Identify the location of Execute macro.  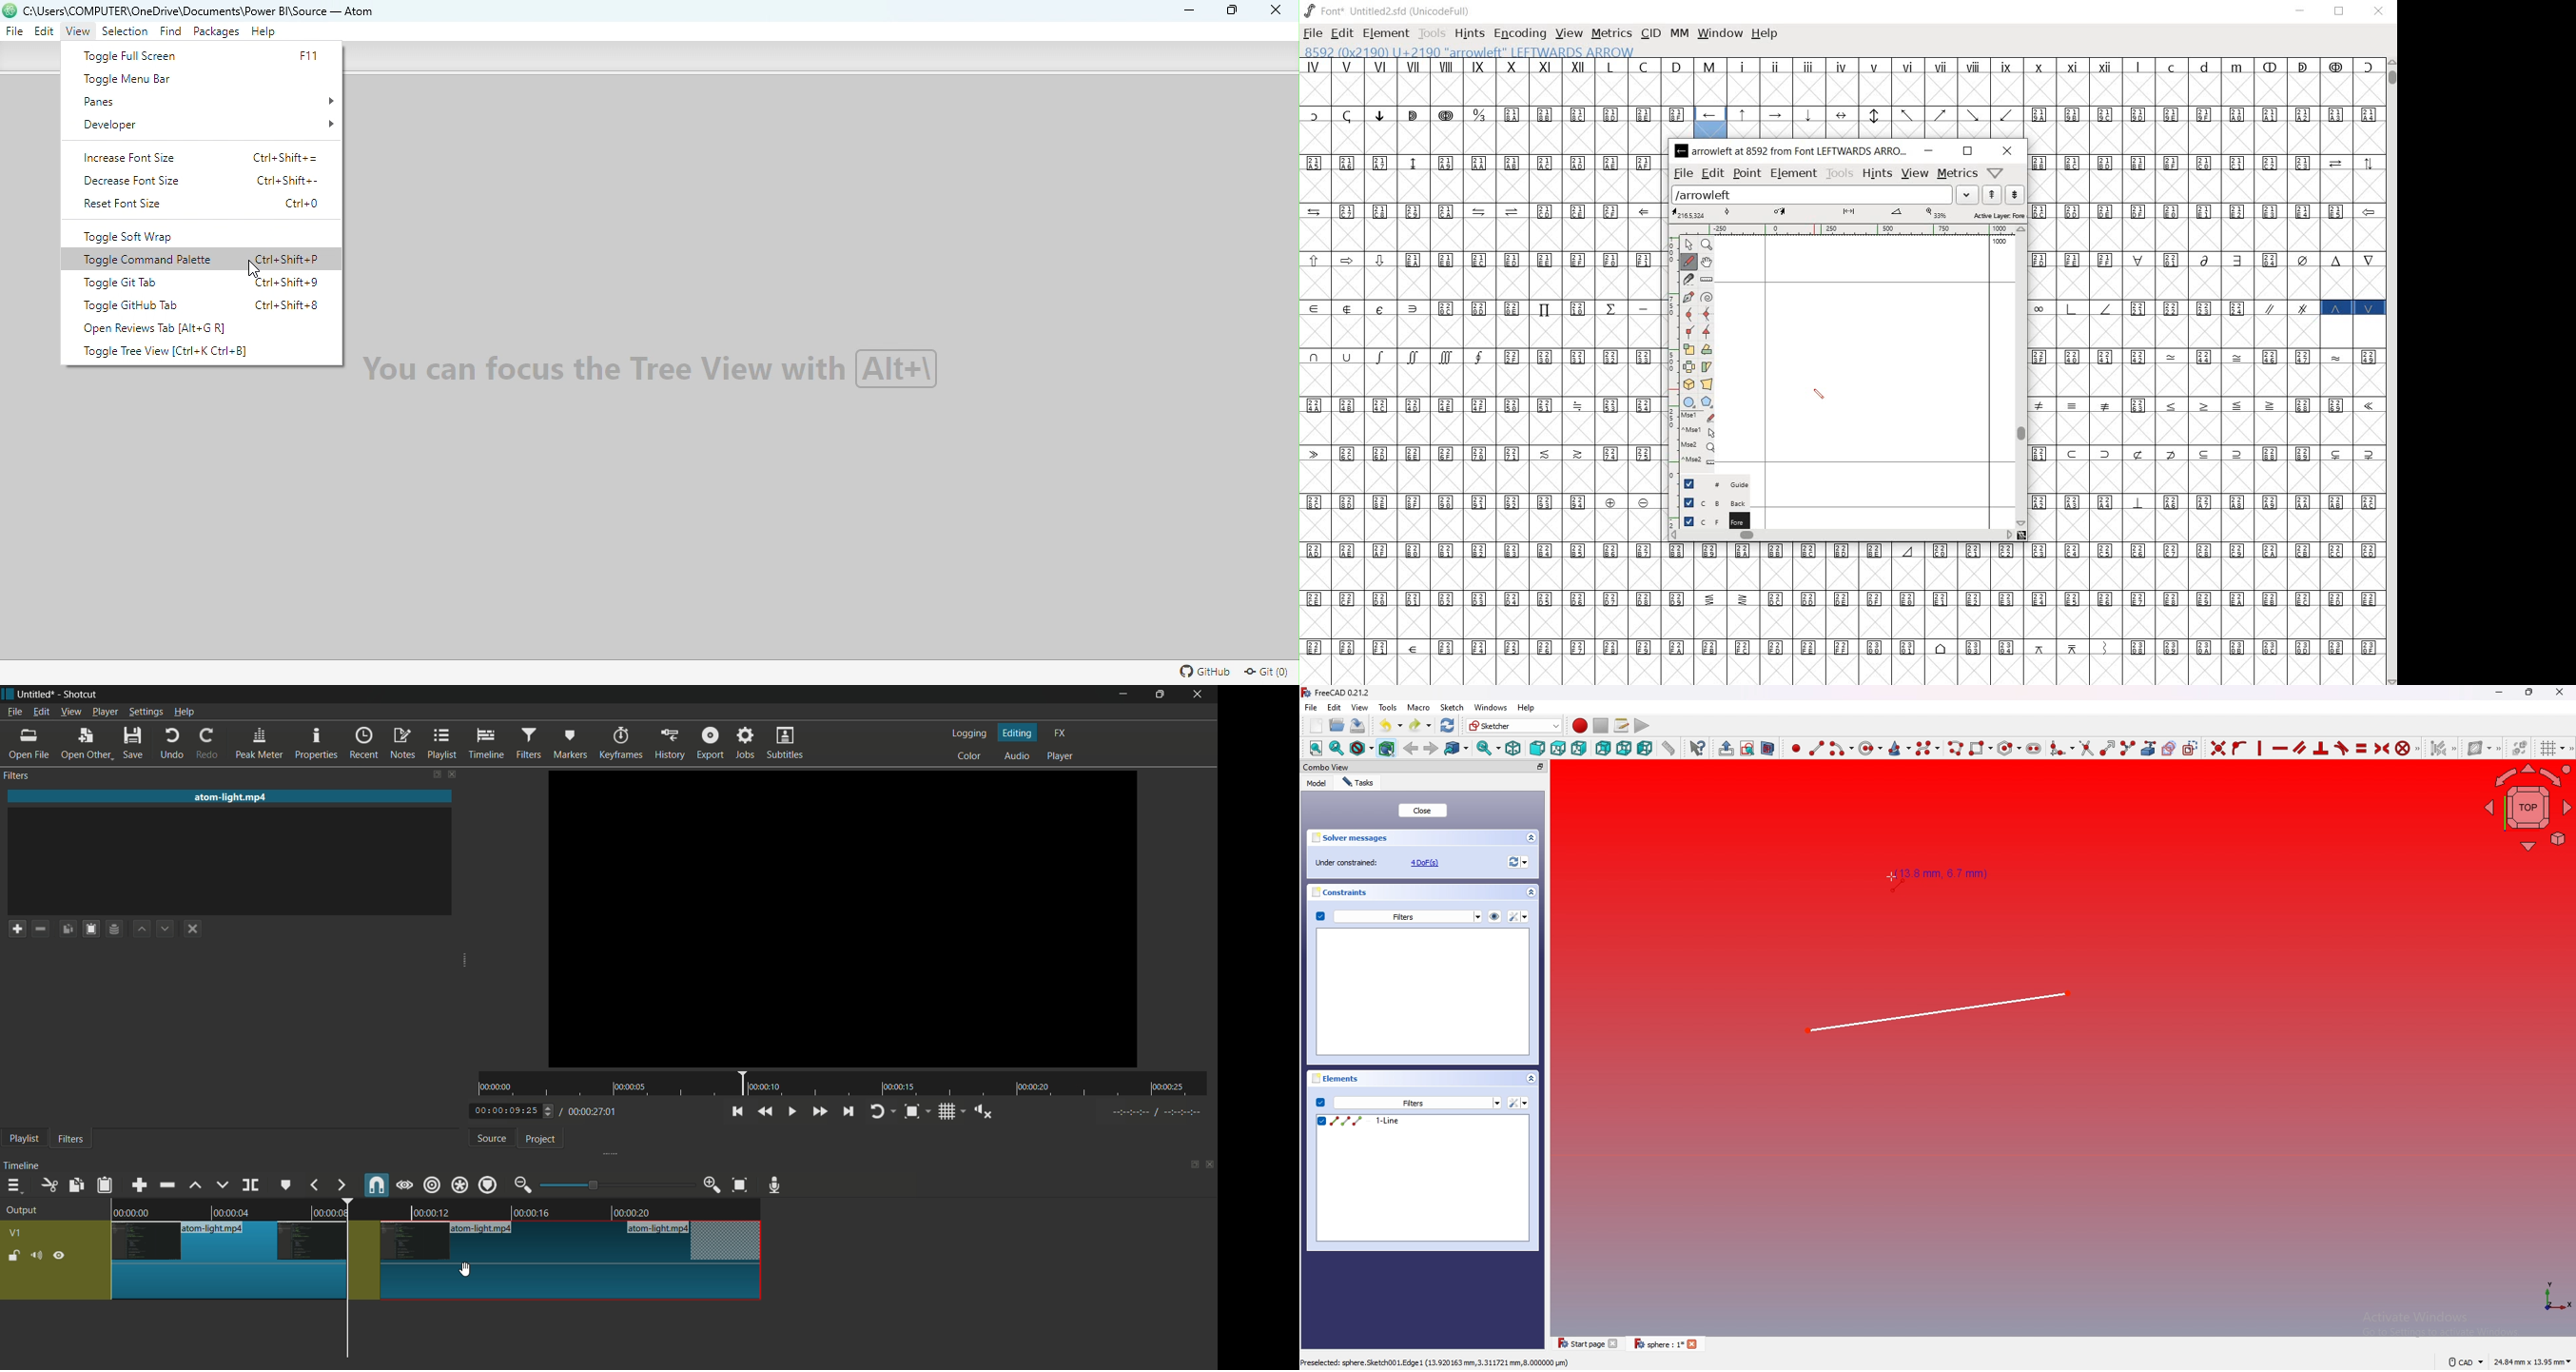
(1641, 725).